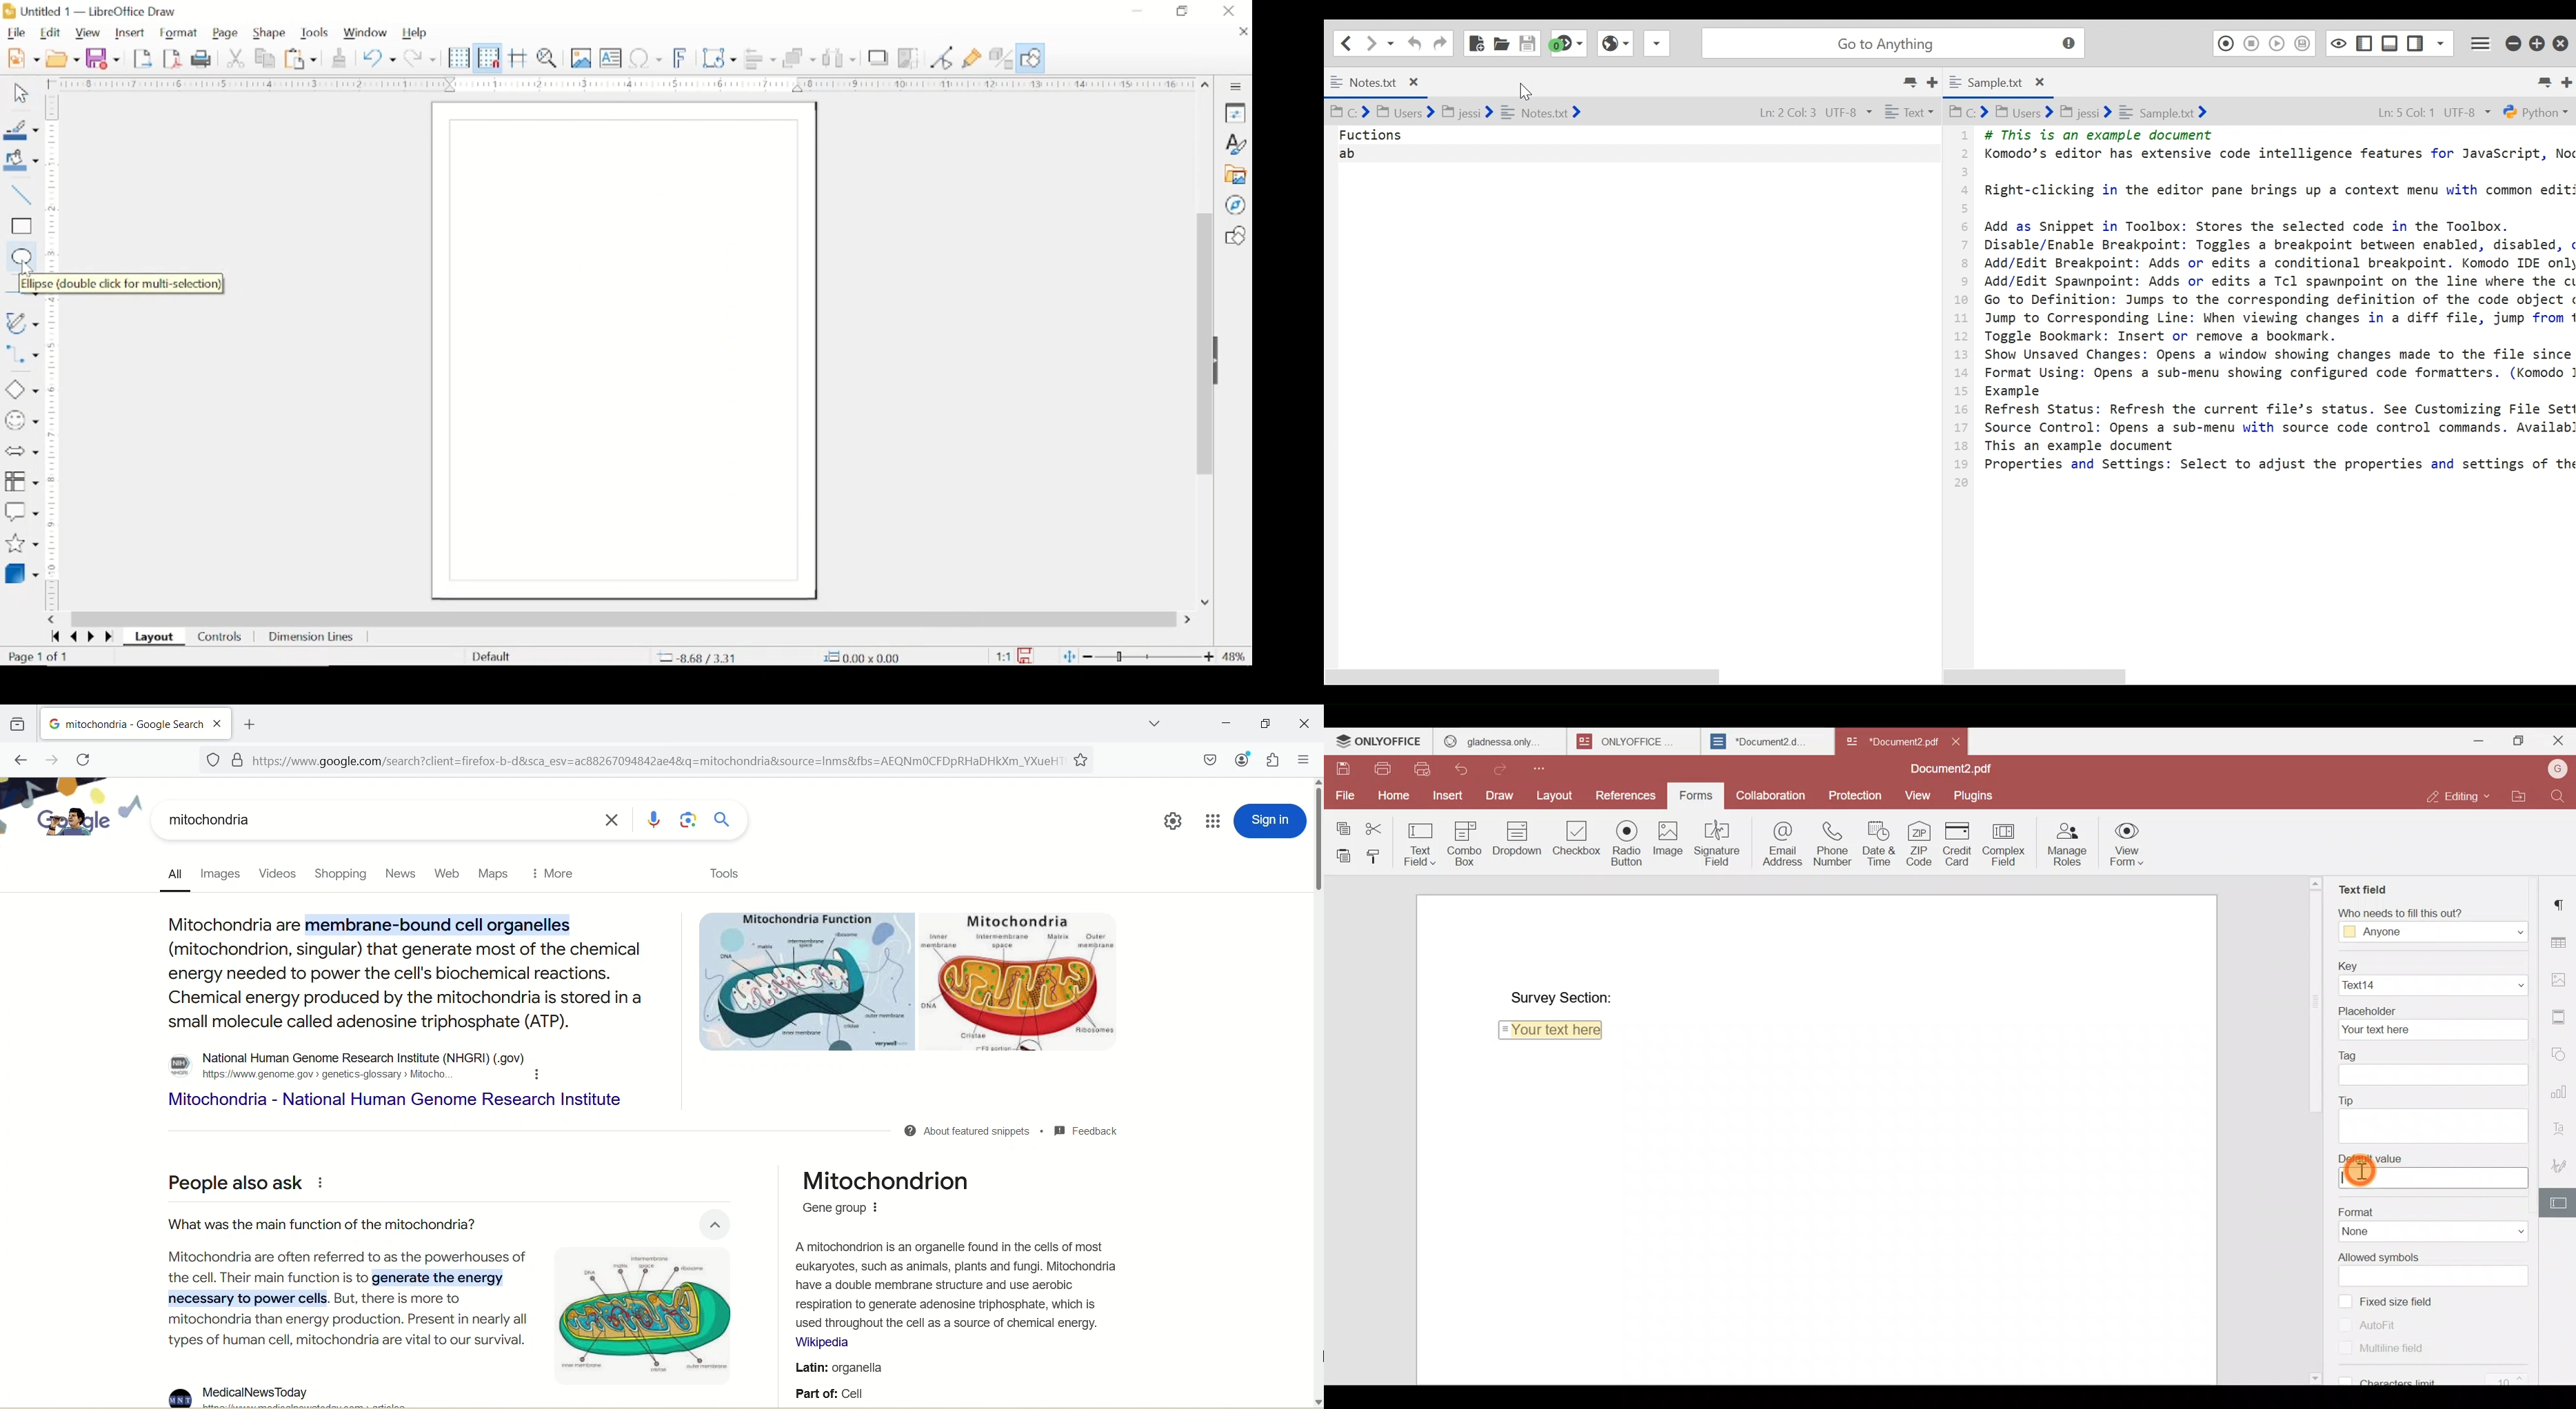  What do you see at coordinates (1184, 11) in the screenshot?
I see `restore down` at bounding box center [1184, 11].